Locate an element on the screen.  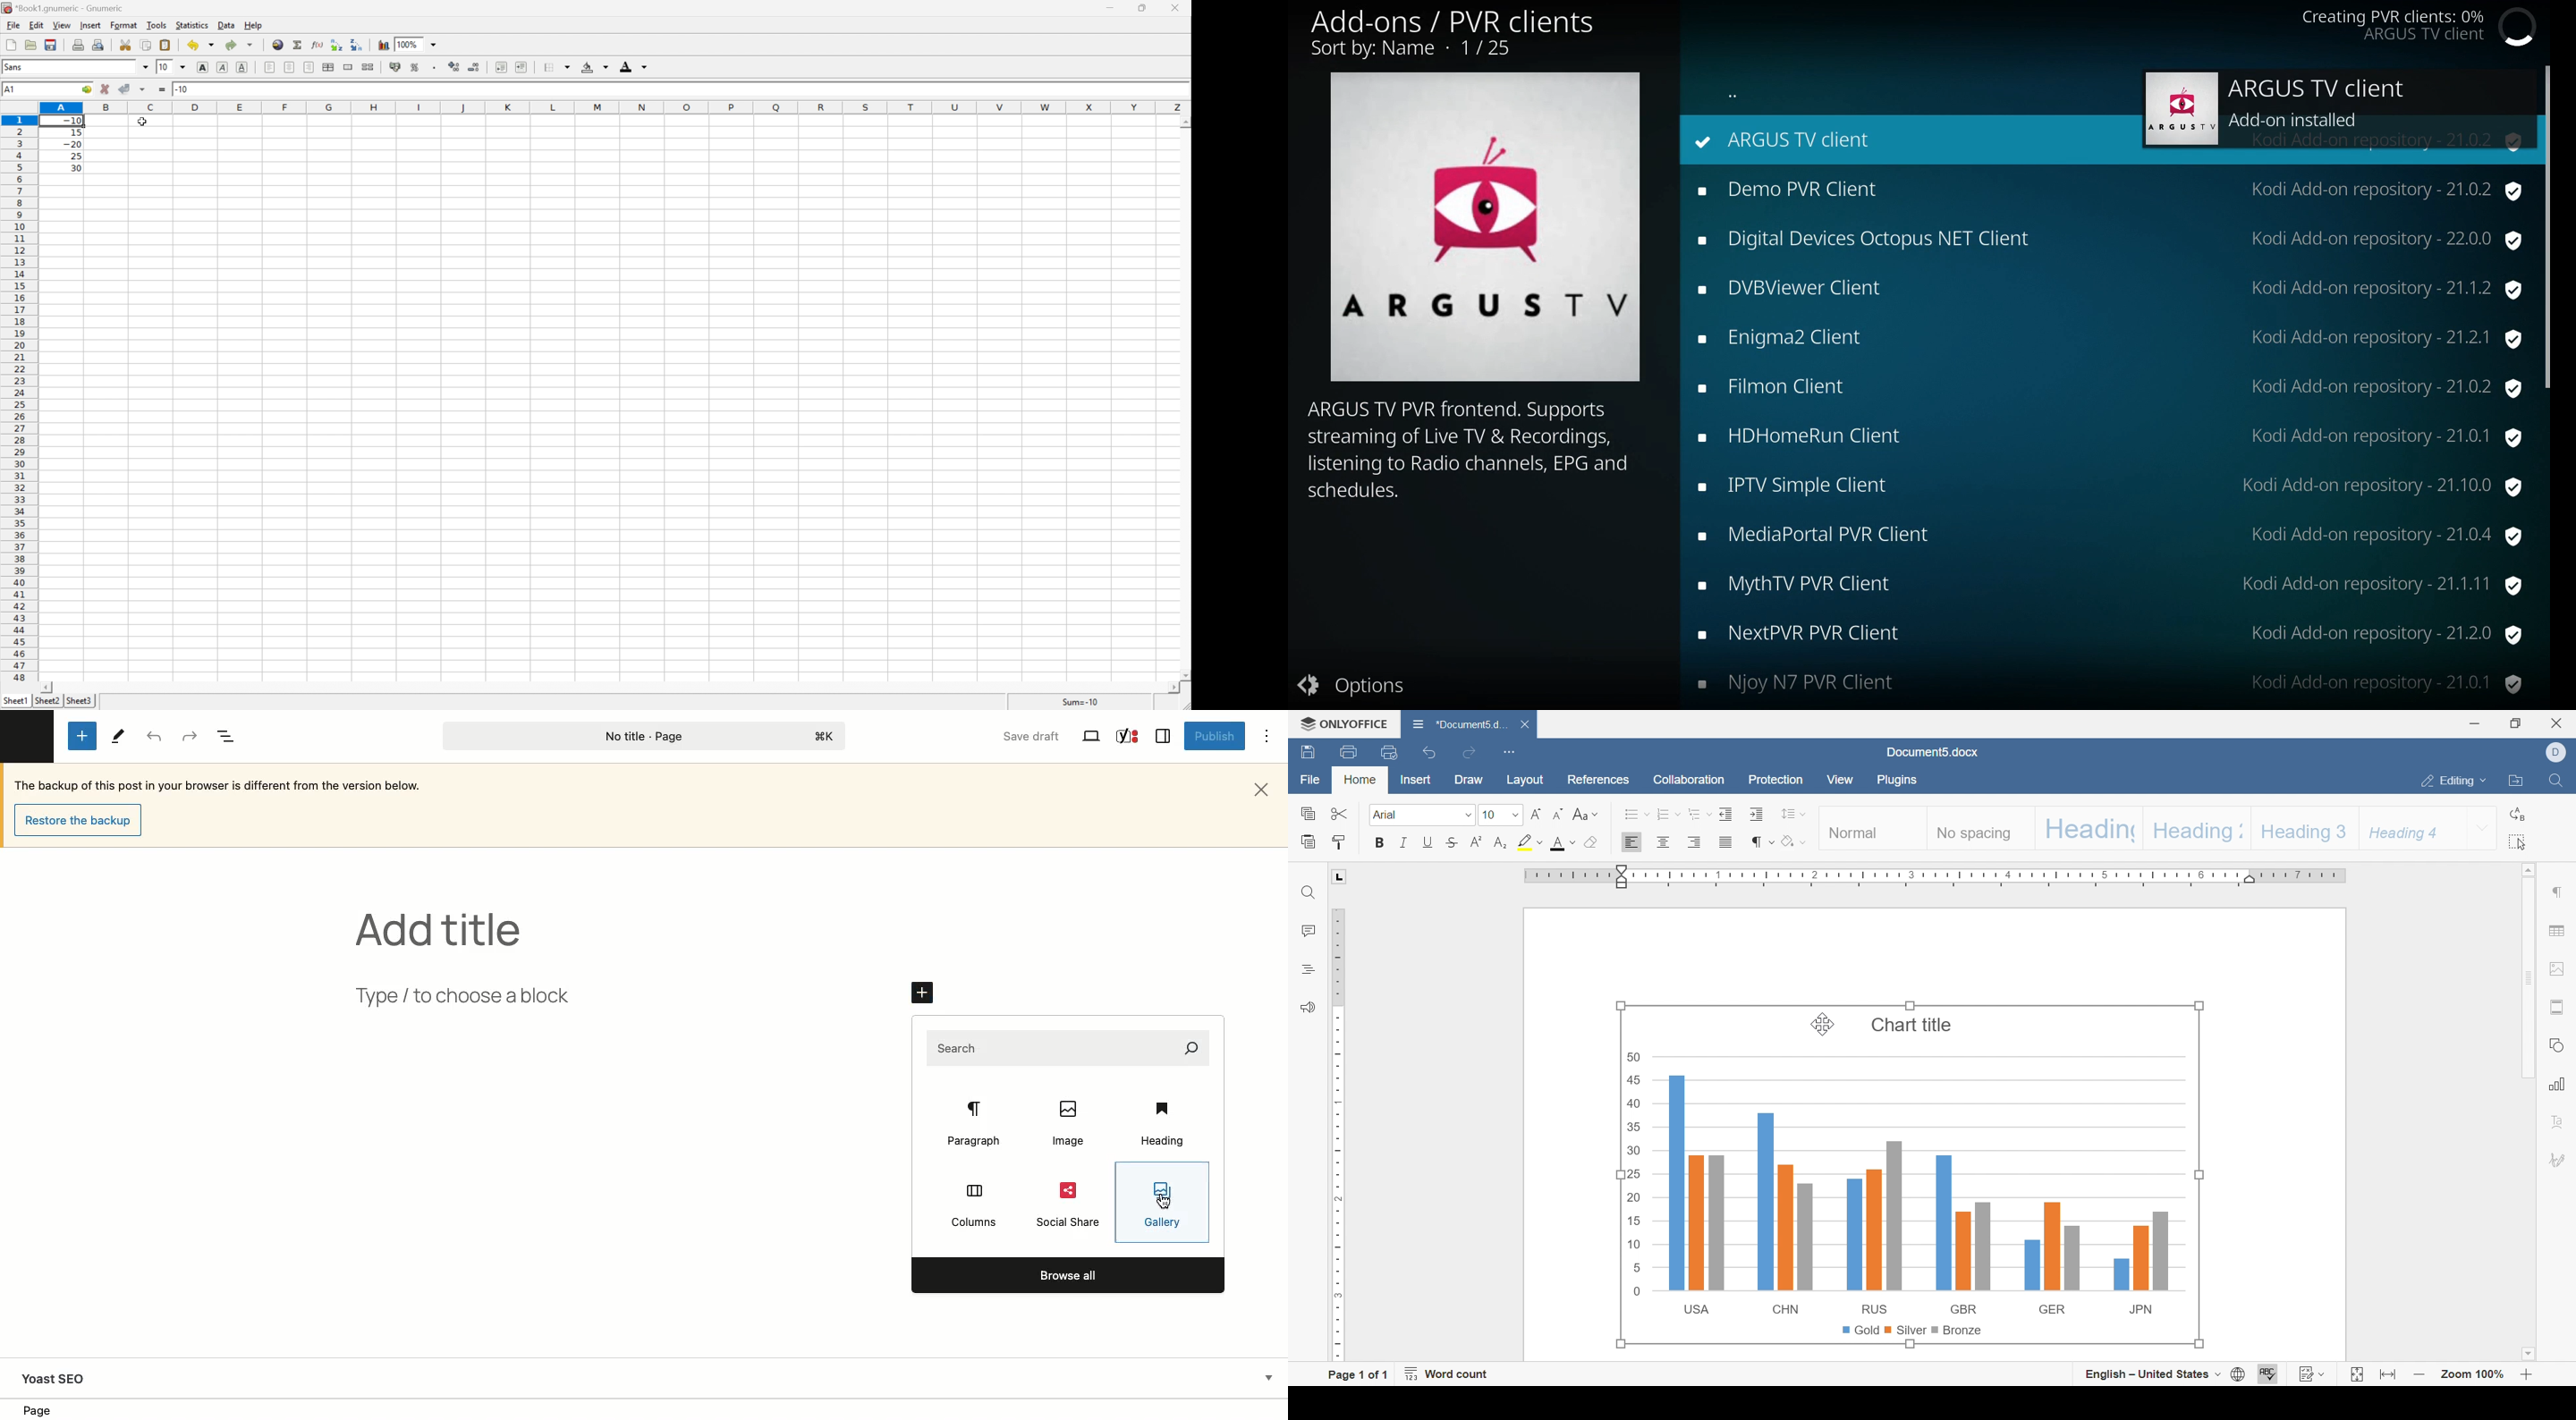
file is located at coordinates (1310, 780).